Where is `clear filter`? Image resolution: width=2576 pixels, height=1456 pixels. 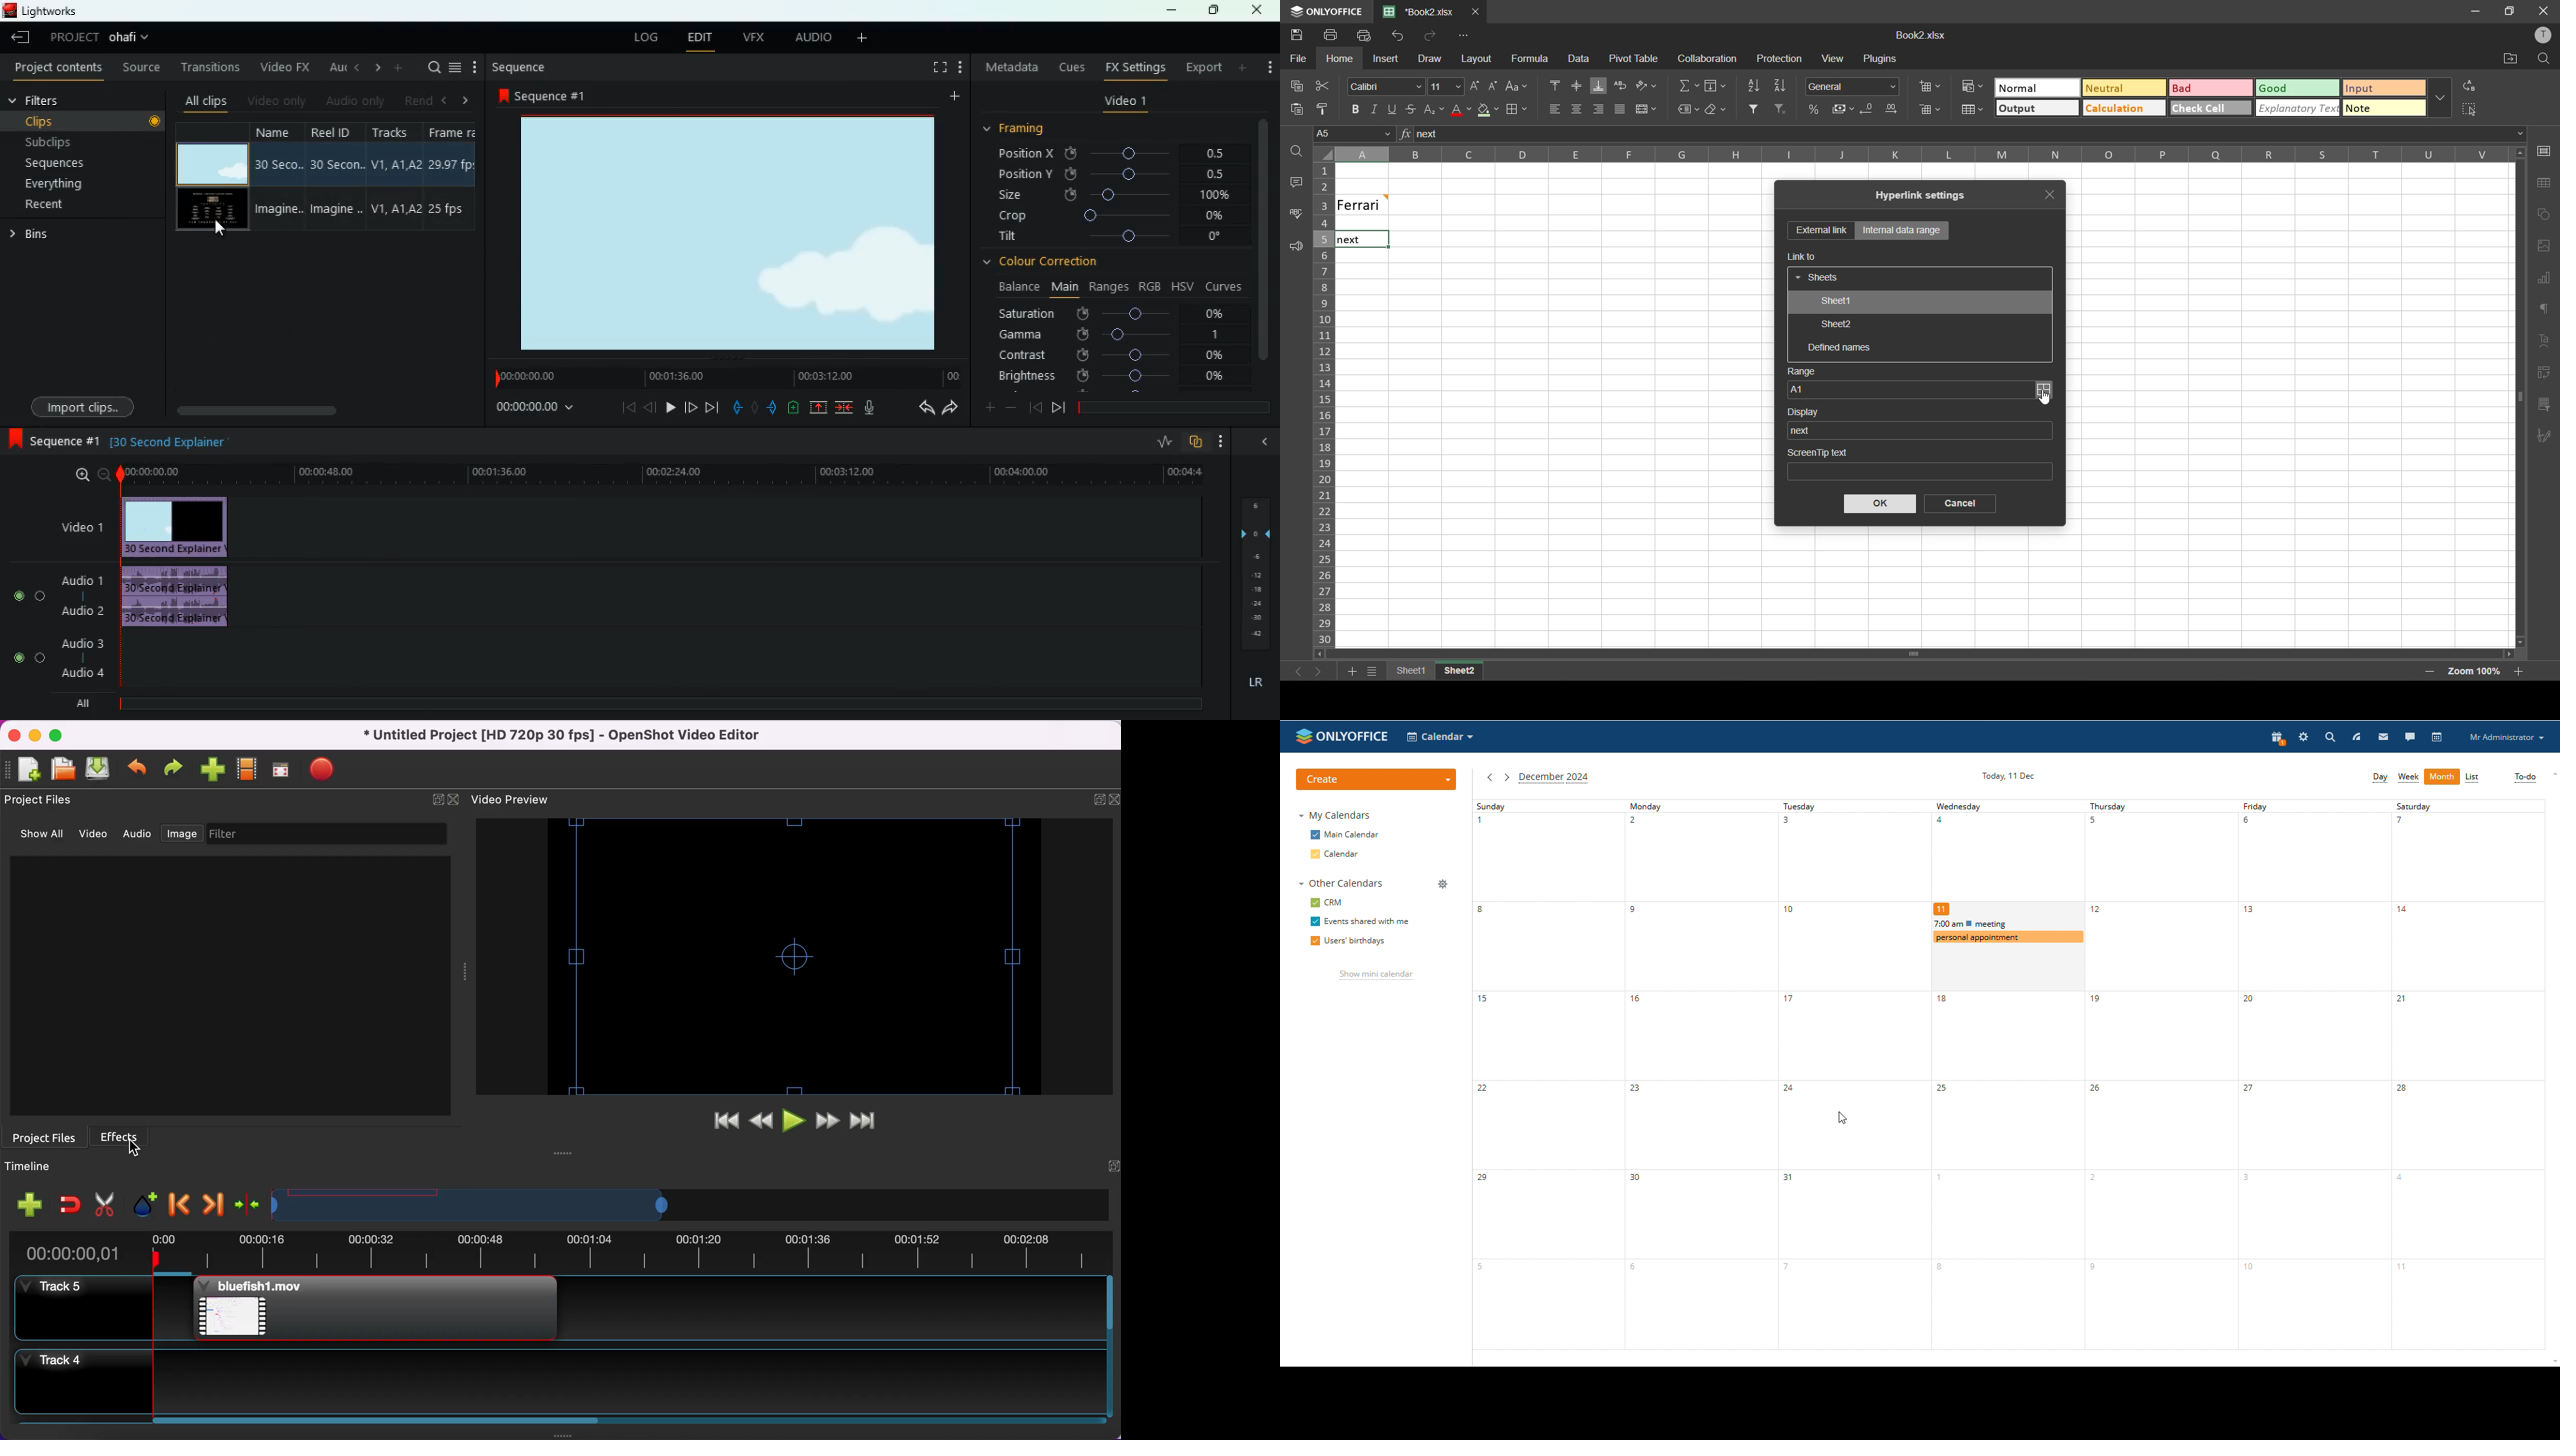 clear filter is located at coordinates (1782, 108).